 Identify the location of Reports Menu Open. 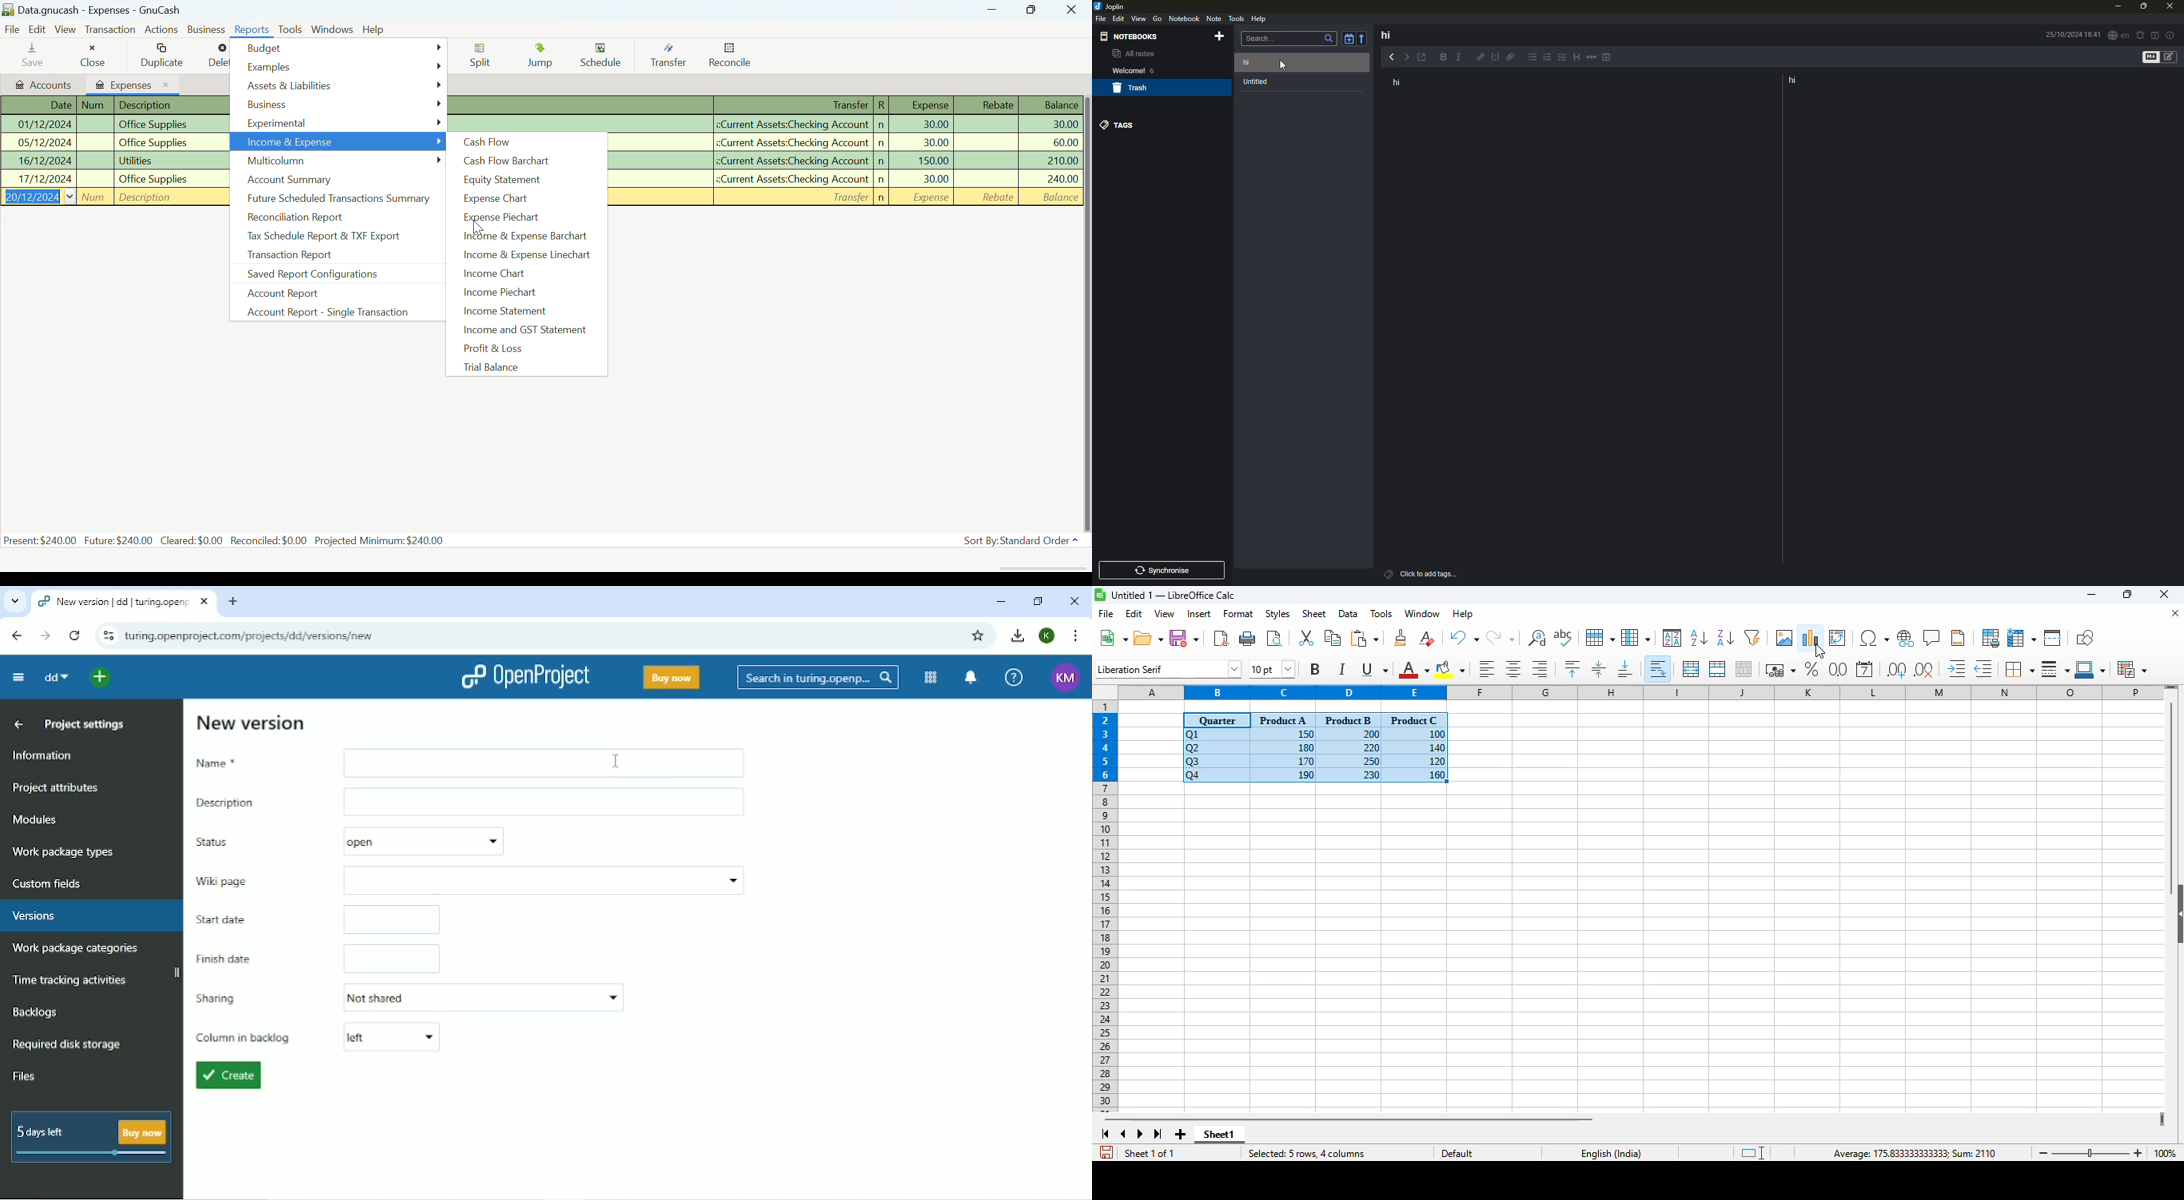
(253, 31).